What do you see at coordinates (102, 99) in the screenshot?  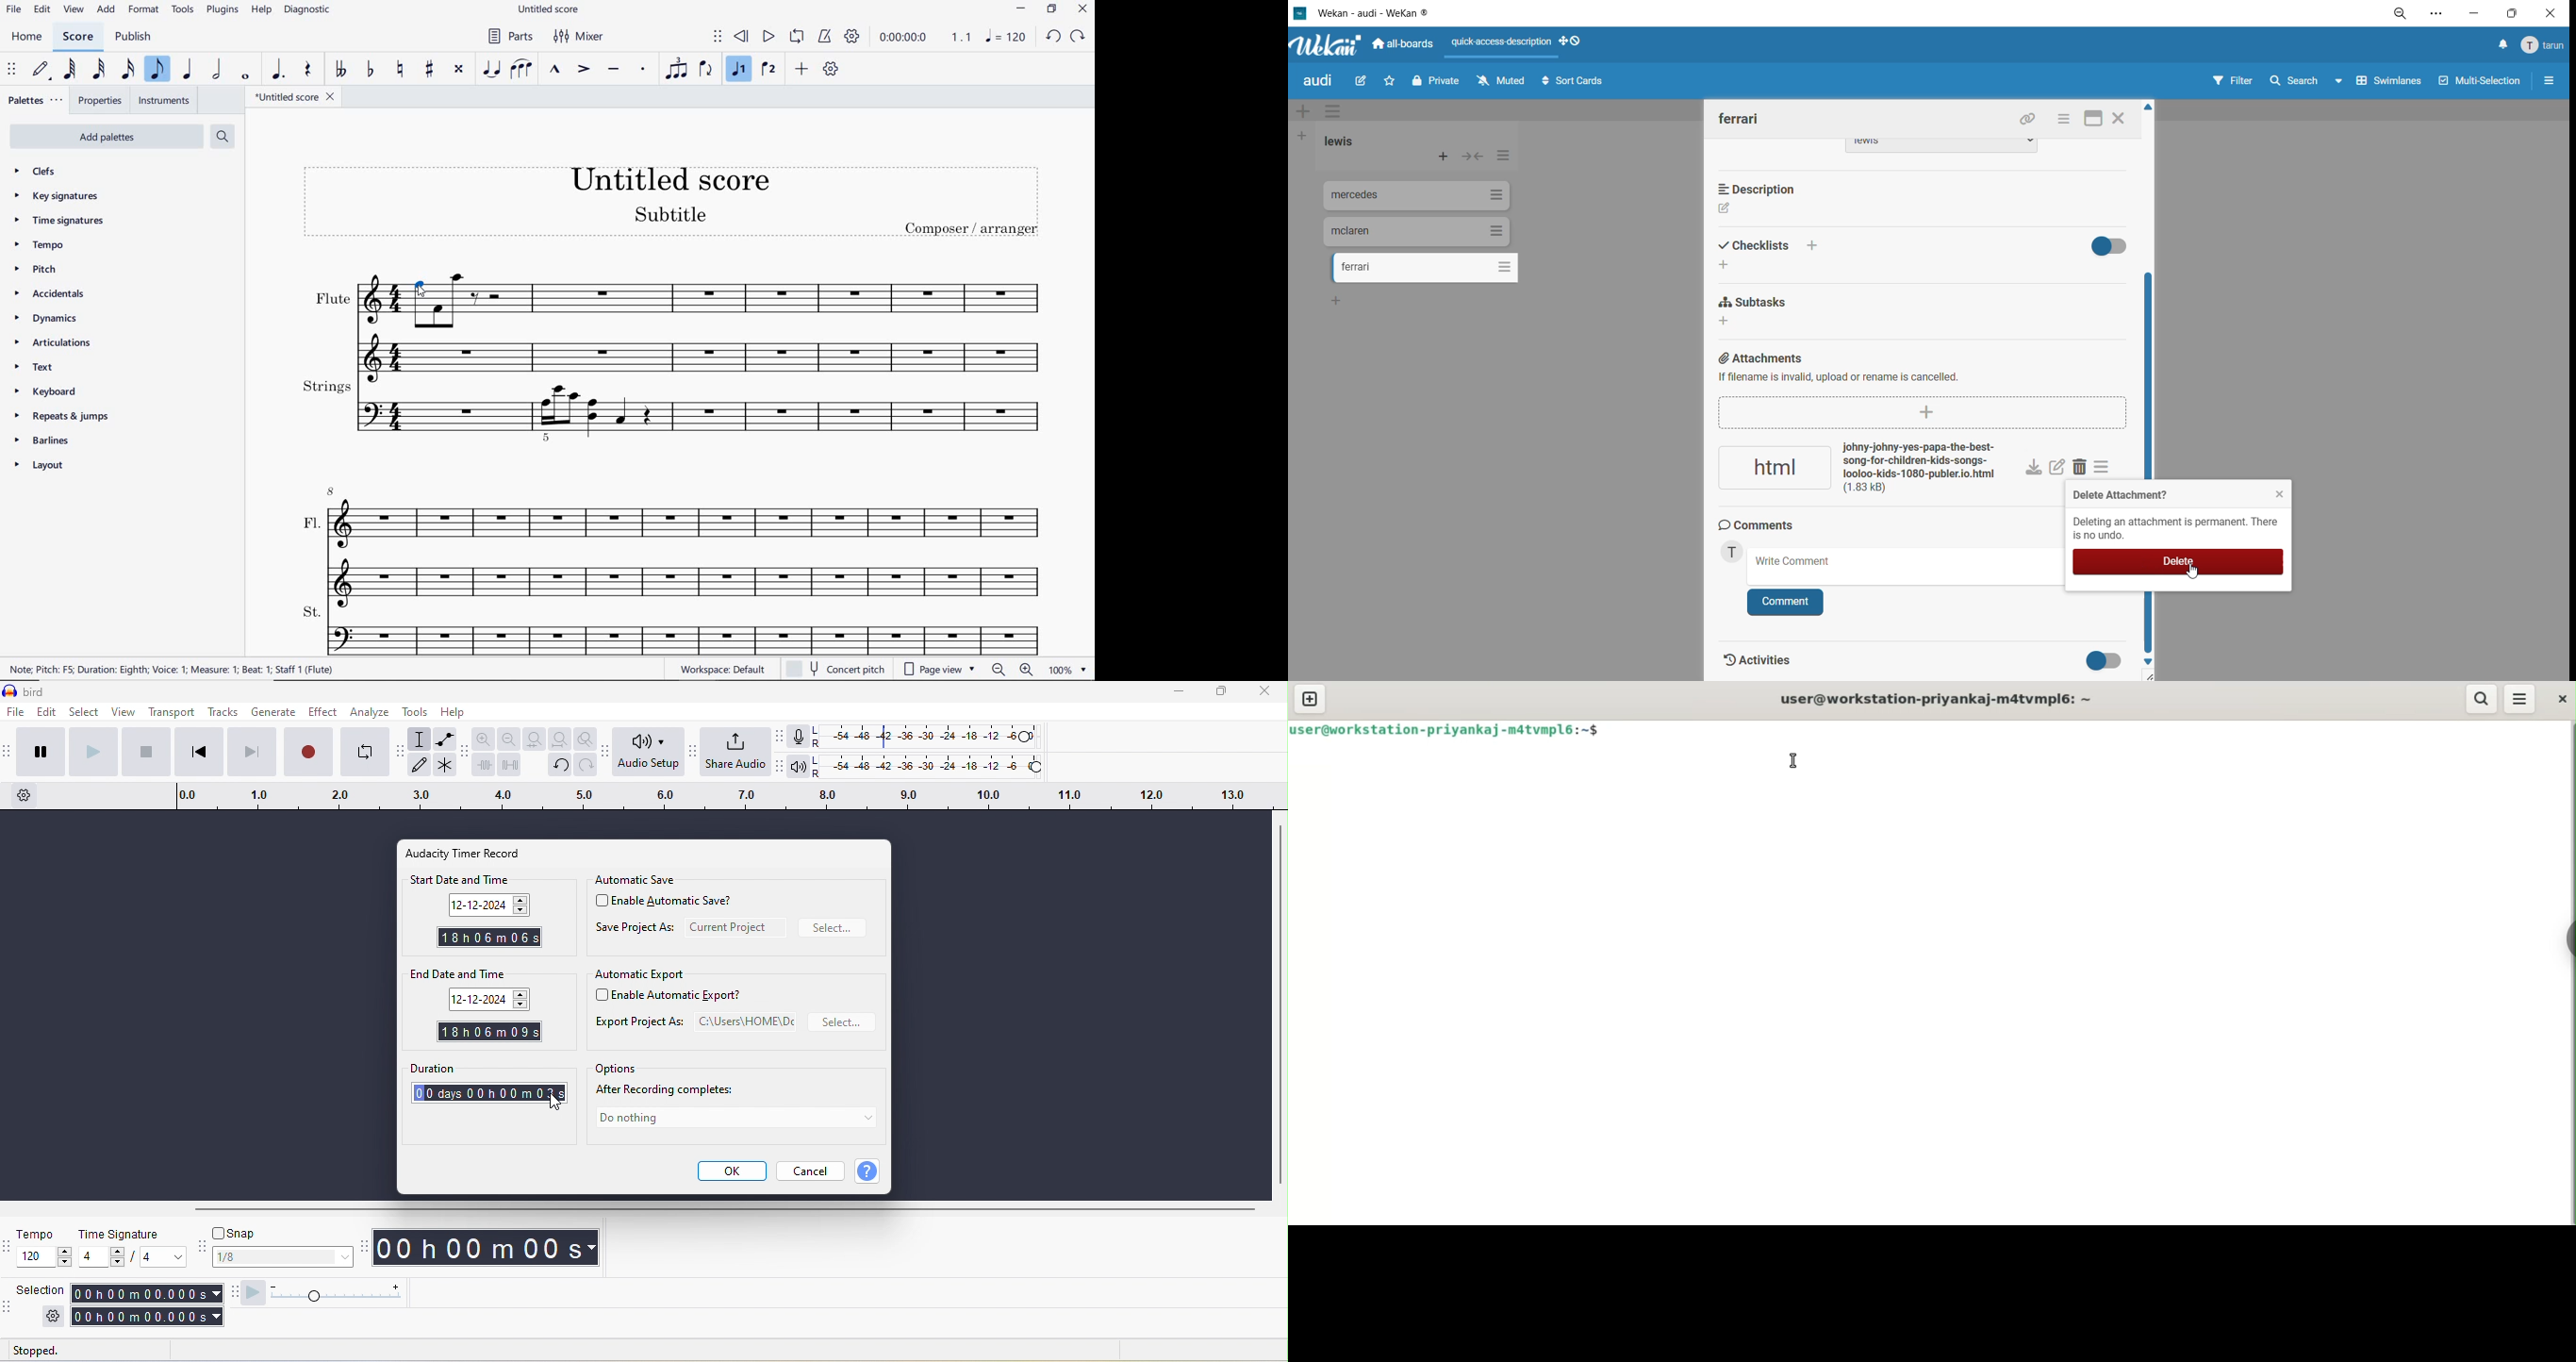 I see `PROPERTIES` at bounding box center [102, 99].